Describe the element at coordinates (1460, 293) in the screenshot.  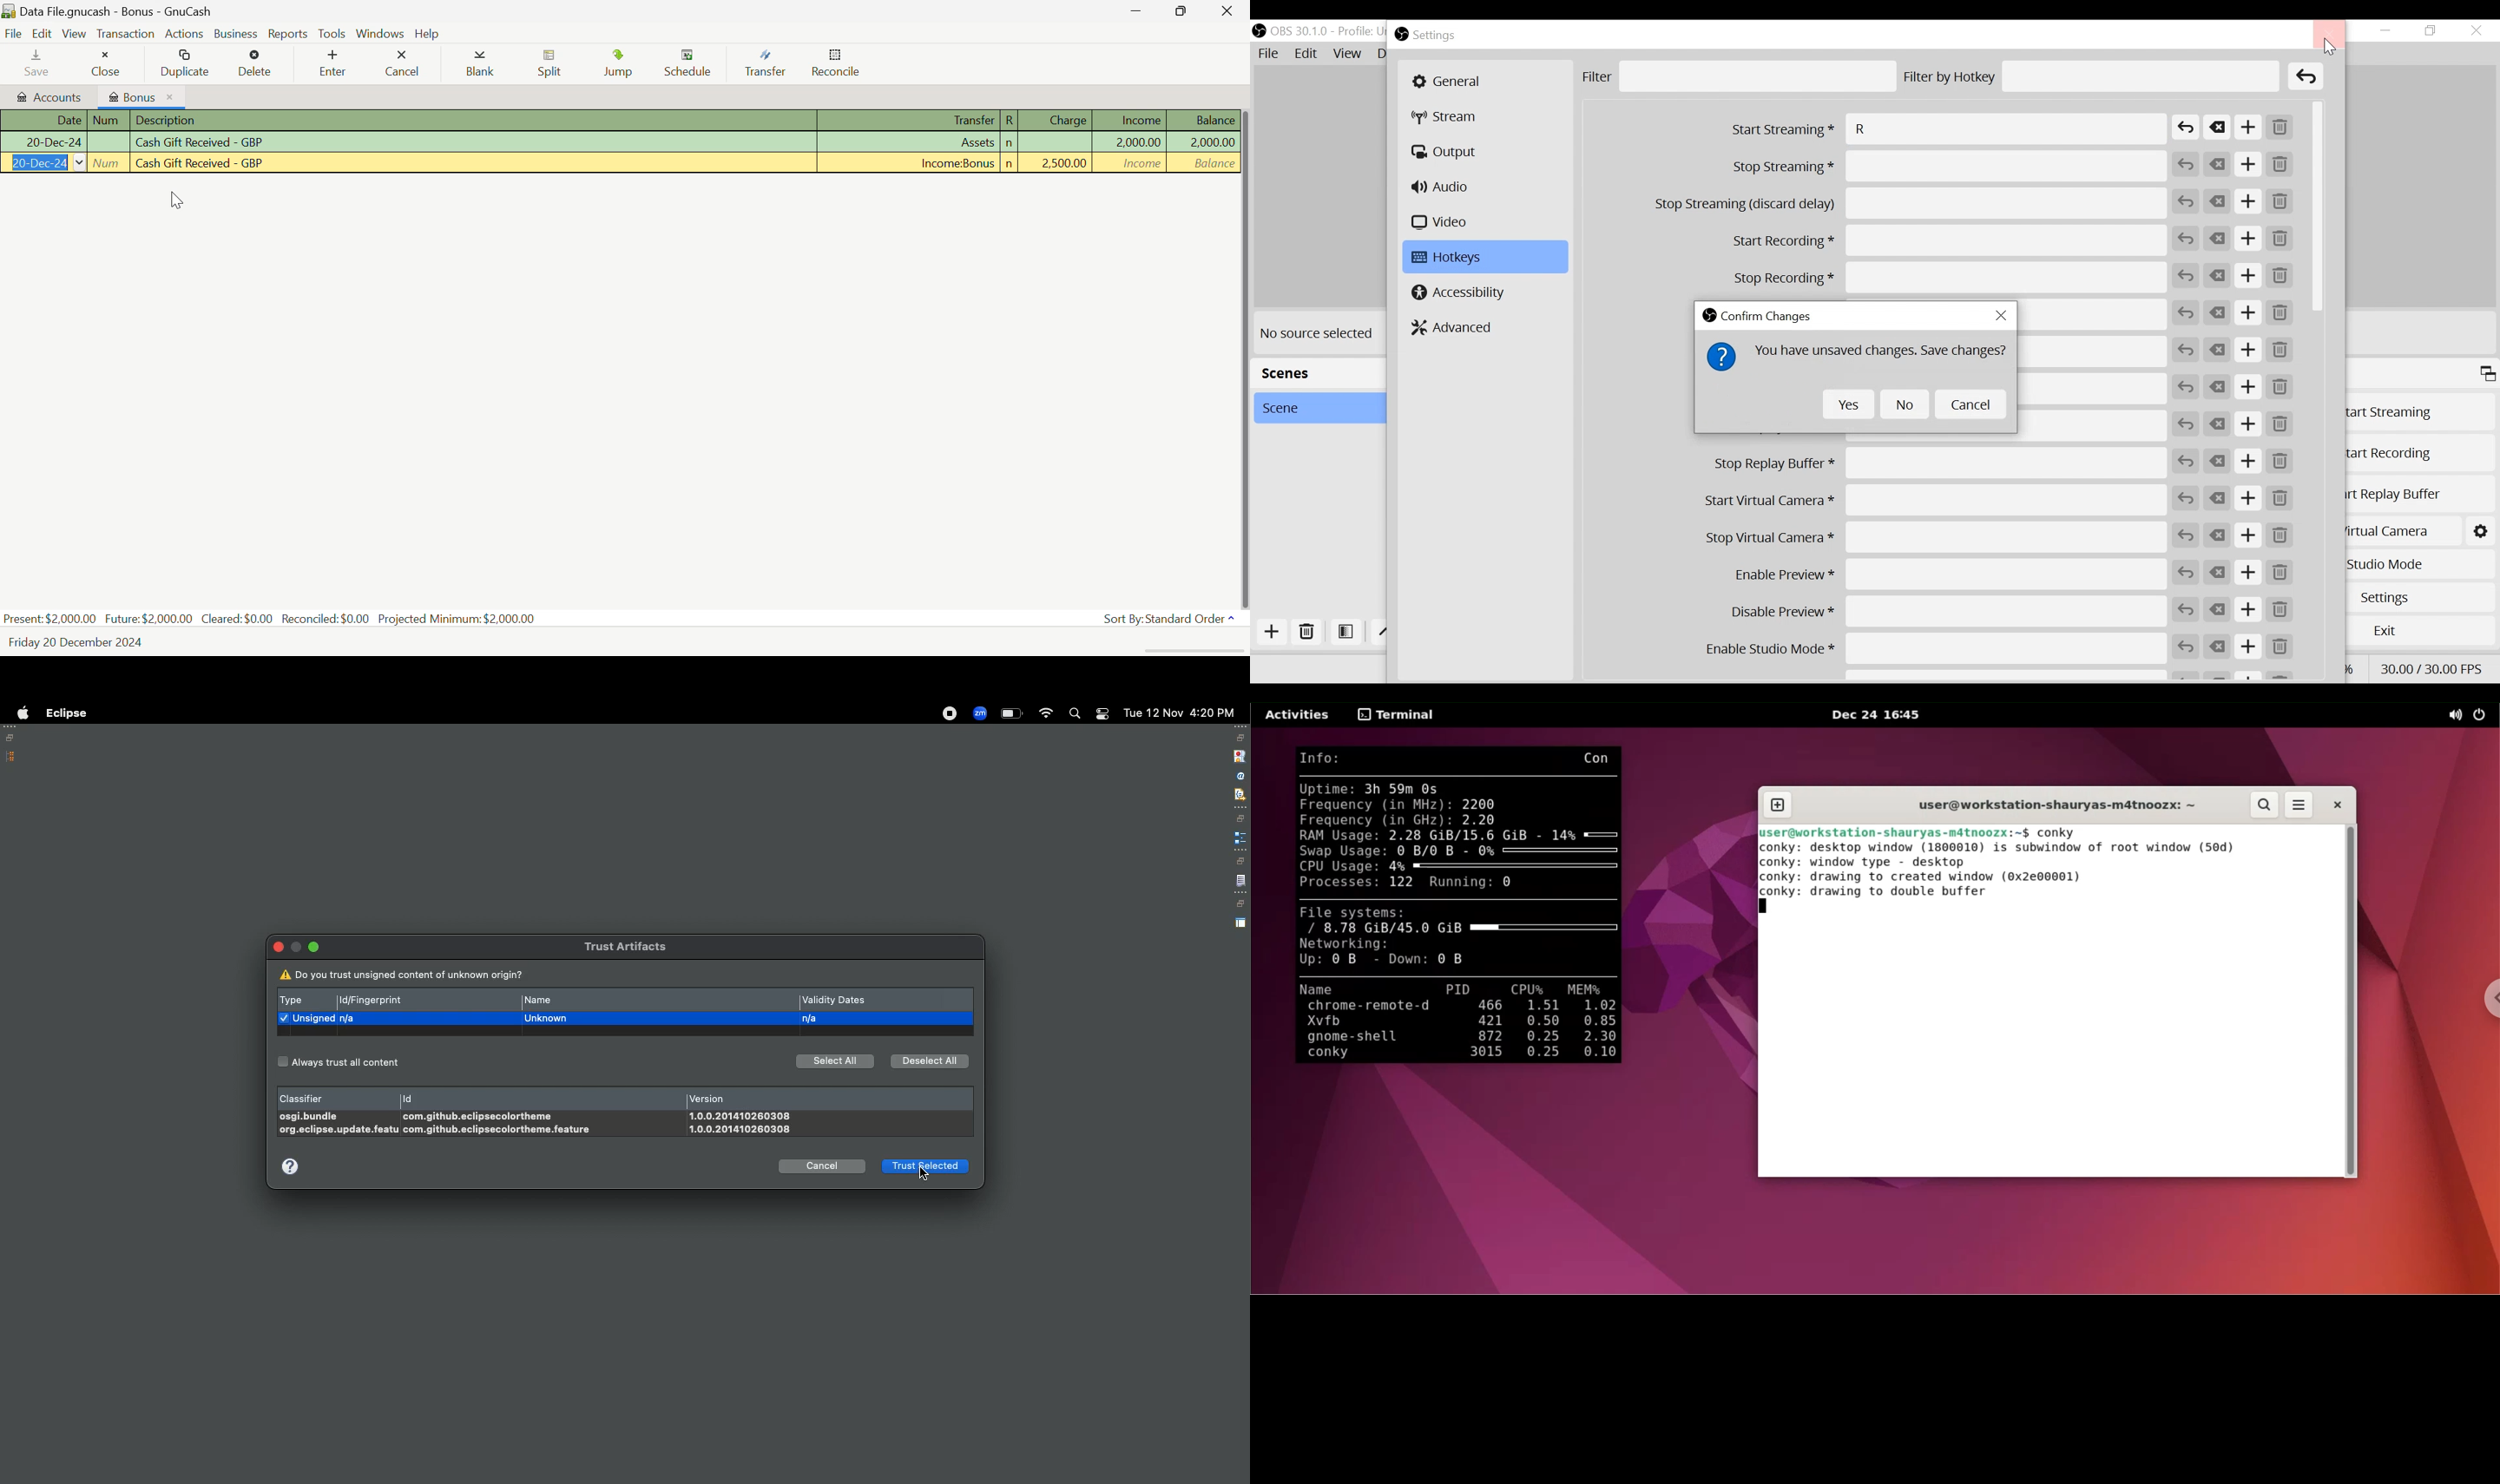
I see `Accessibility` at that location.